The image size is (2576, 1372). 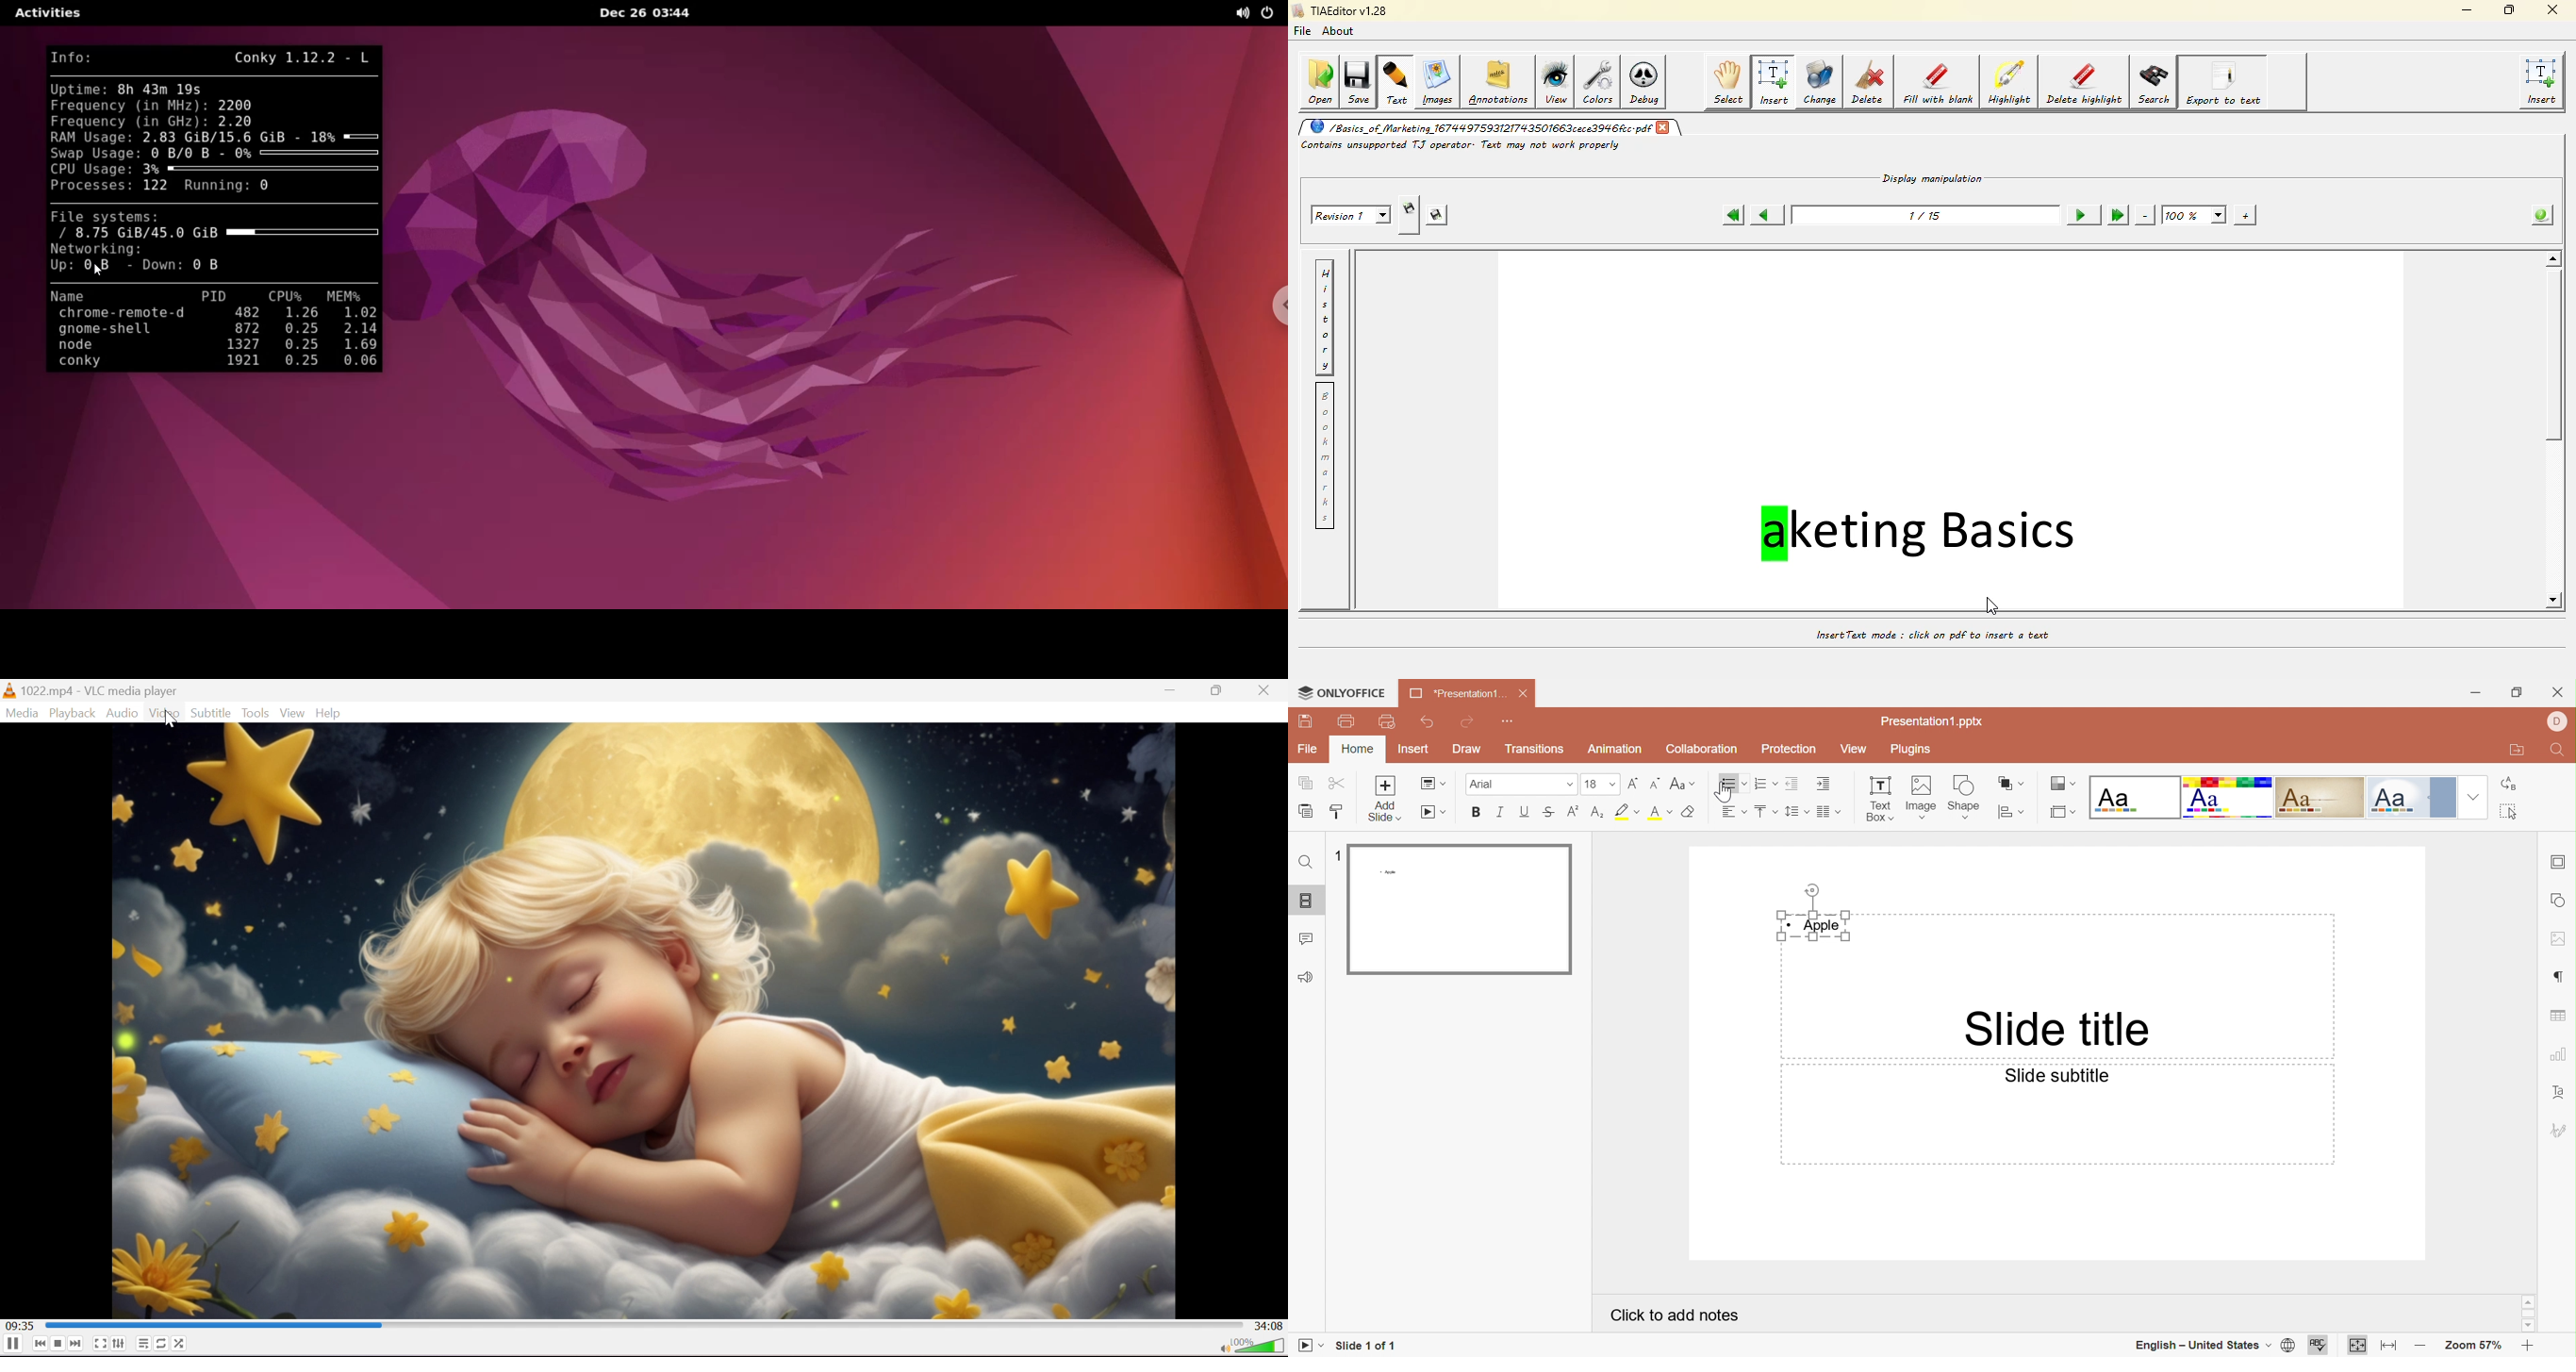 What do you see at coordinates (1654, 783) in the screenshot?
I see `Decrement font size` at bounding box center [1654, 783].